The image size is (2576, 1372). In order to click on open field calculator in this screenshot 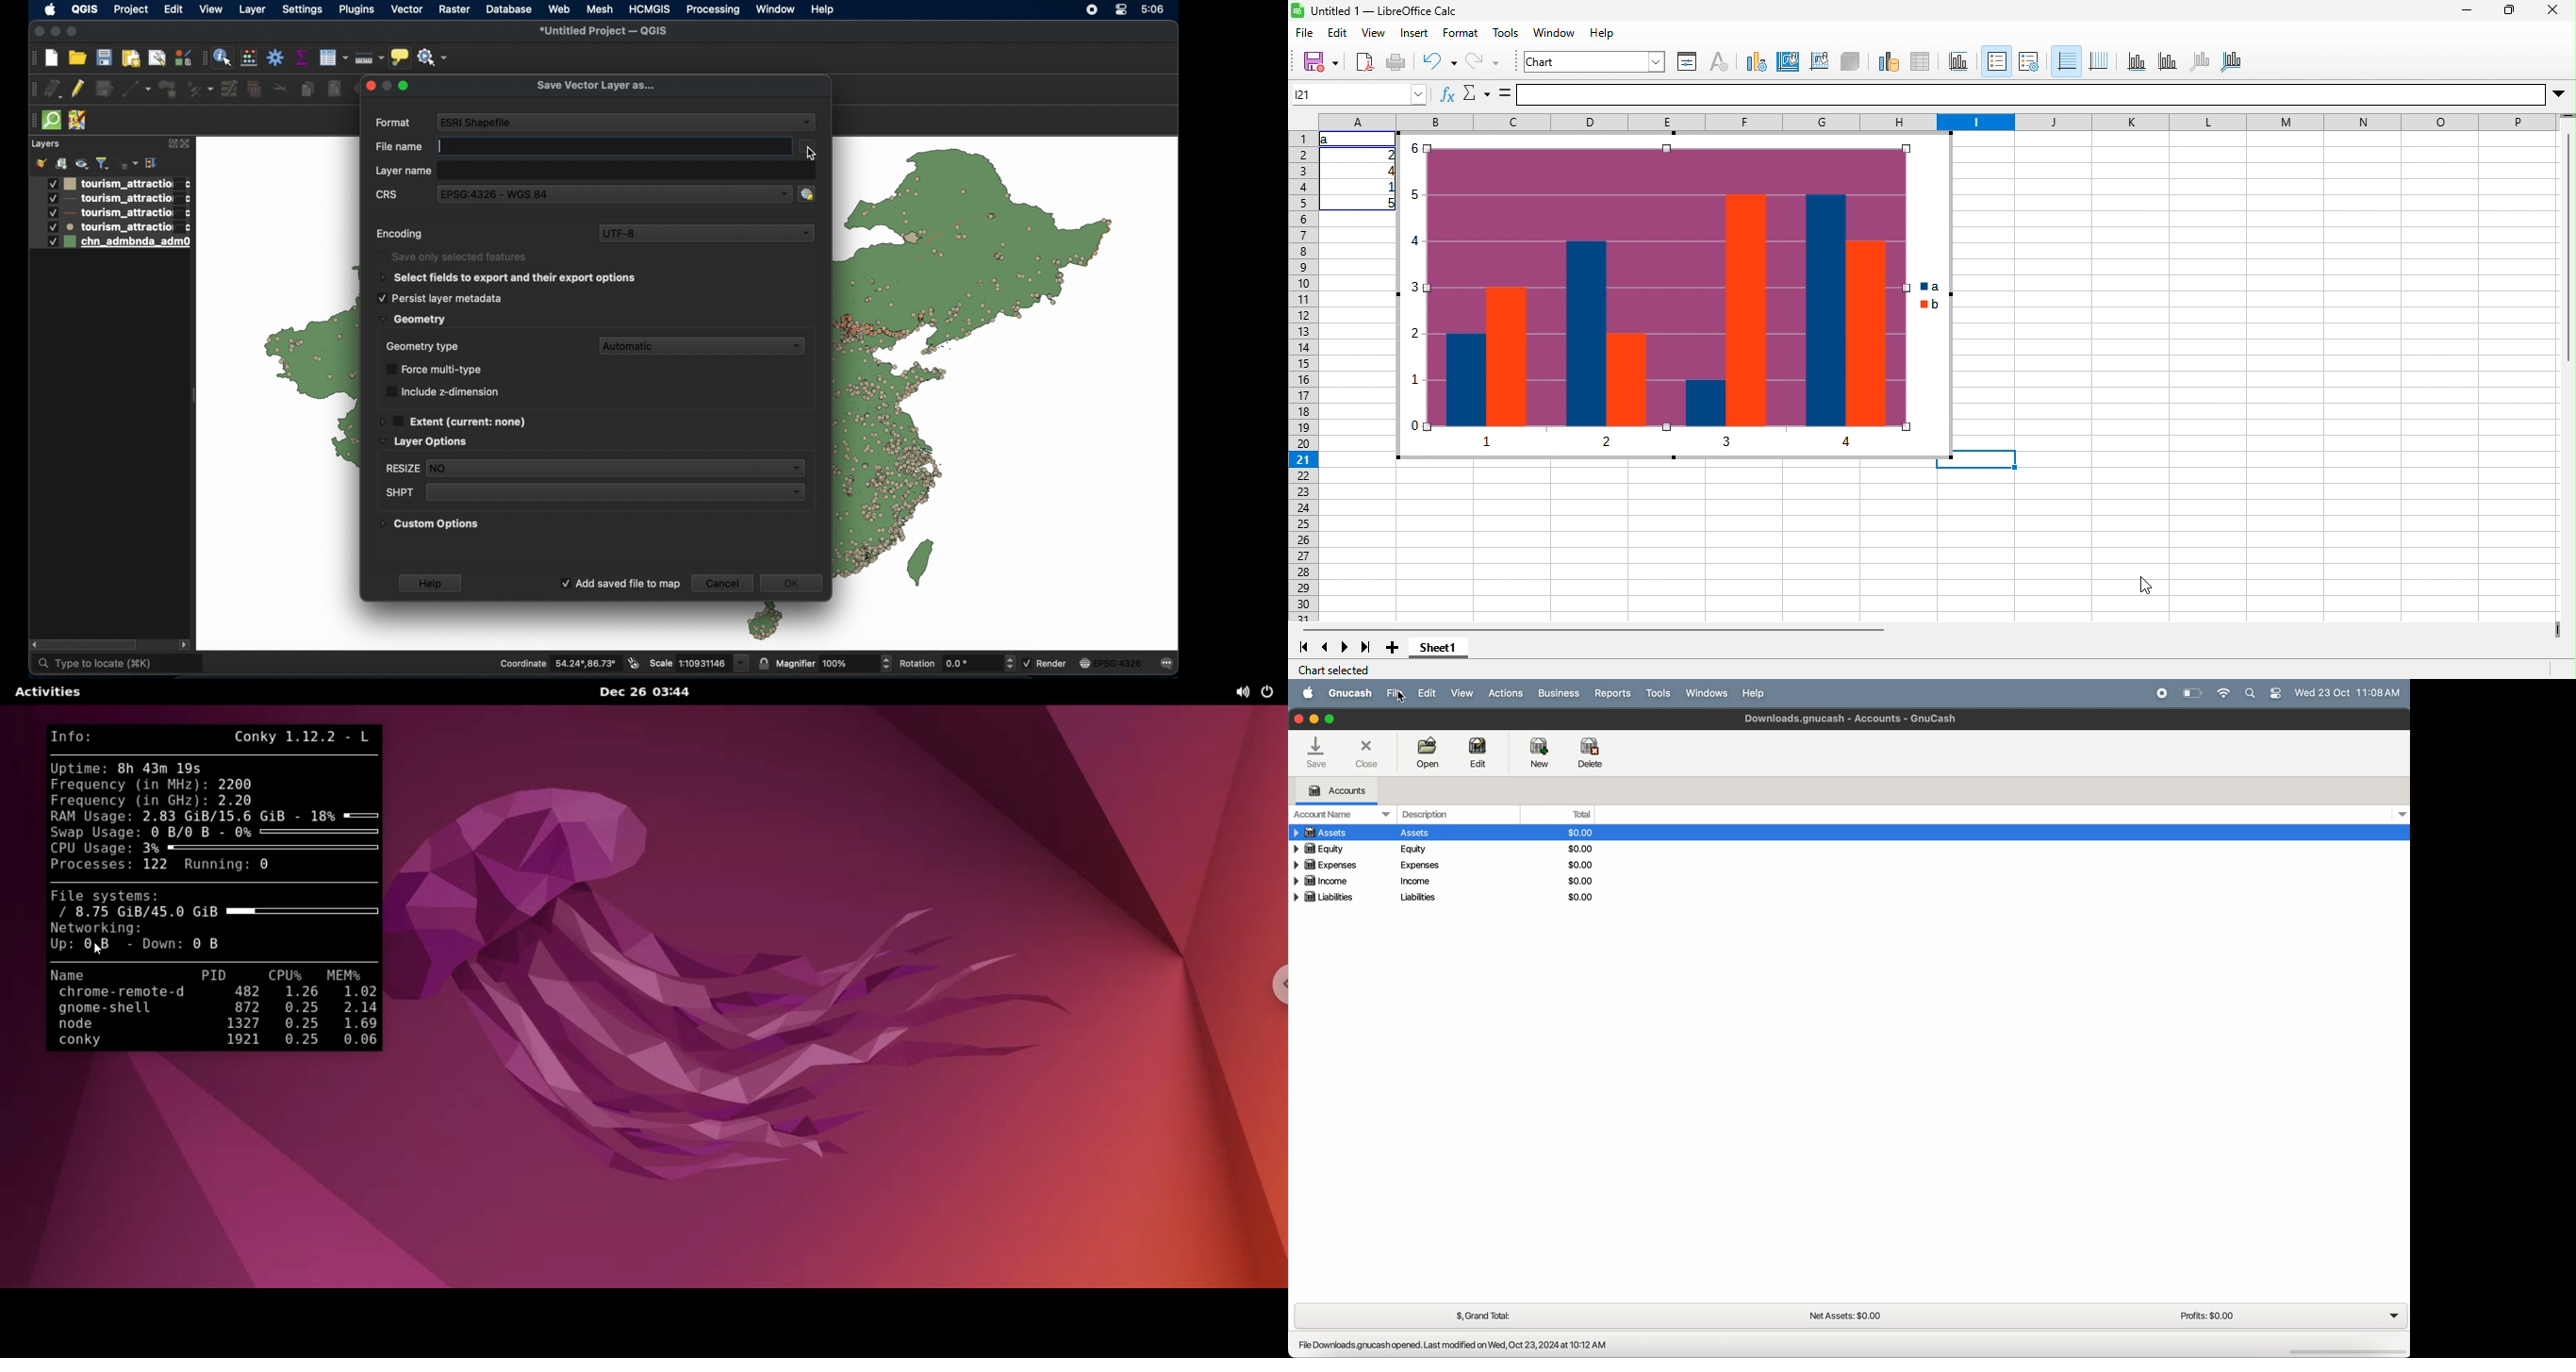, I will do `click(249, 57)`.